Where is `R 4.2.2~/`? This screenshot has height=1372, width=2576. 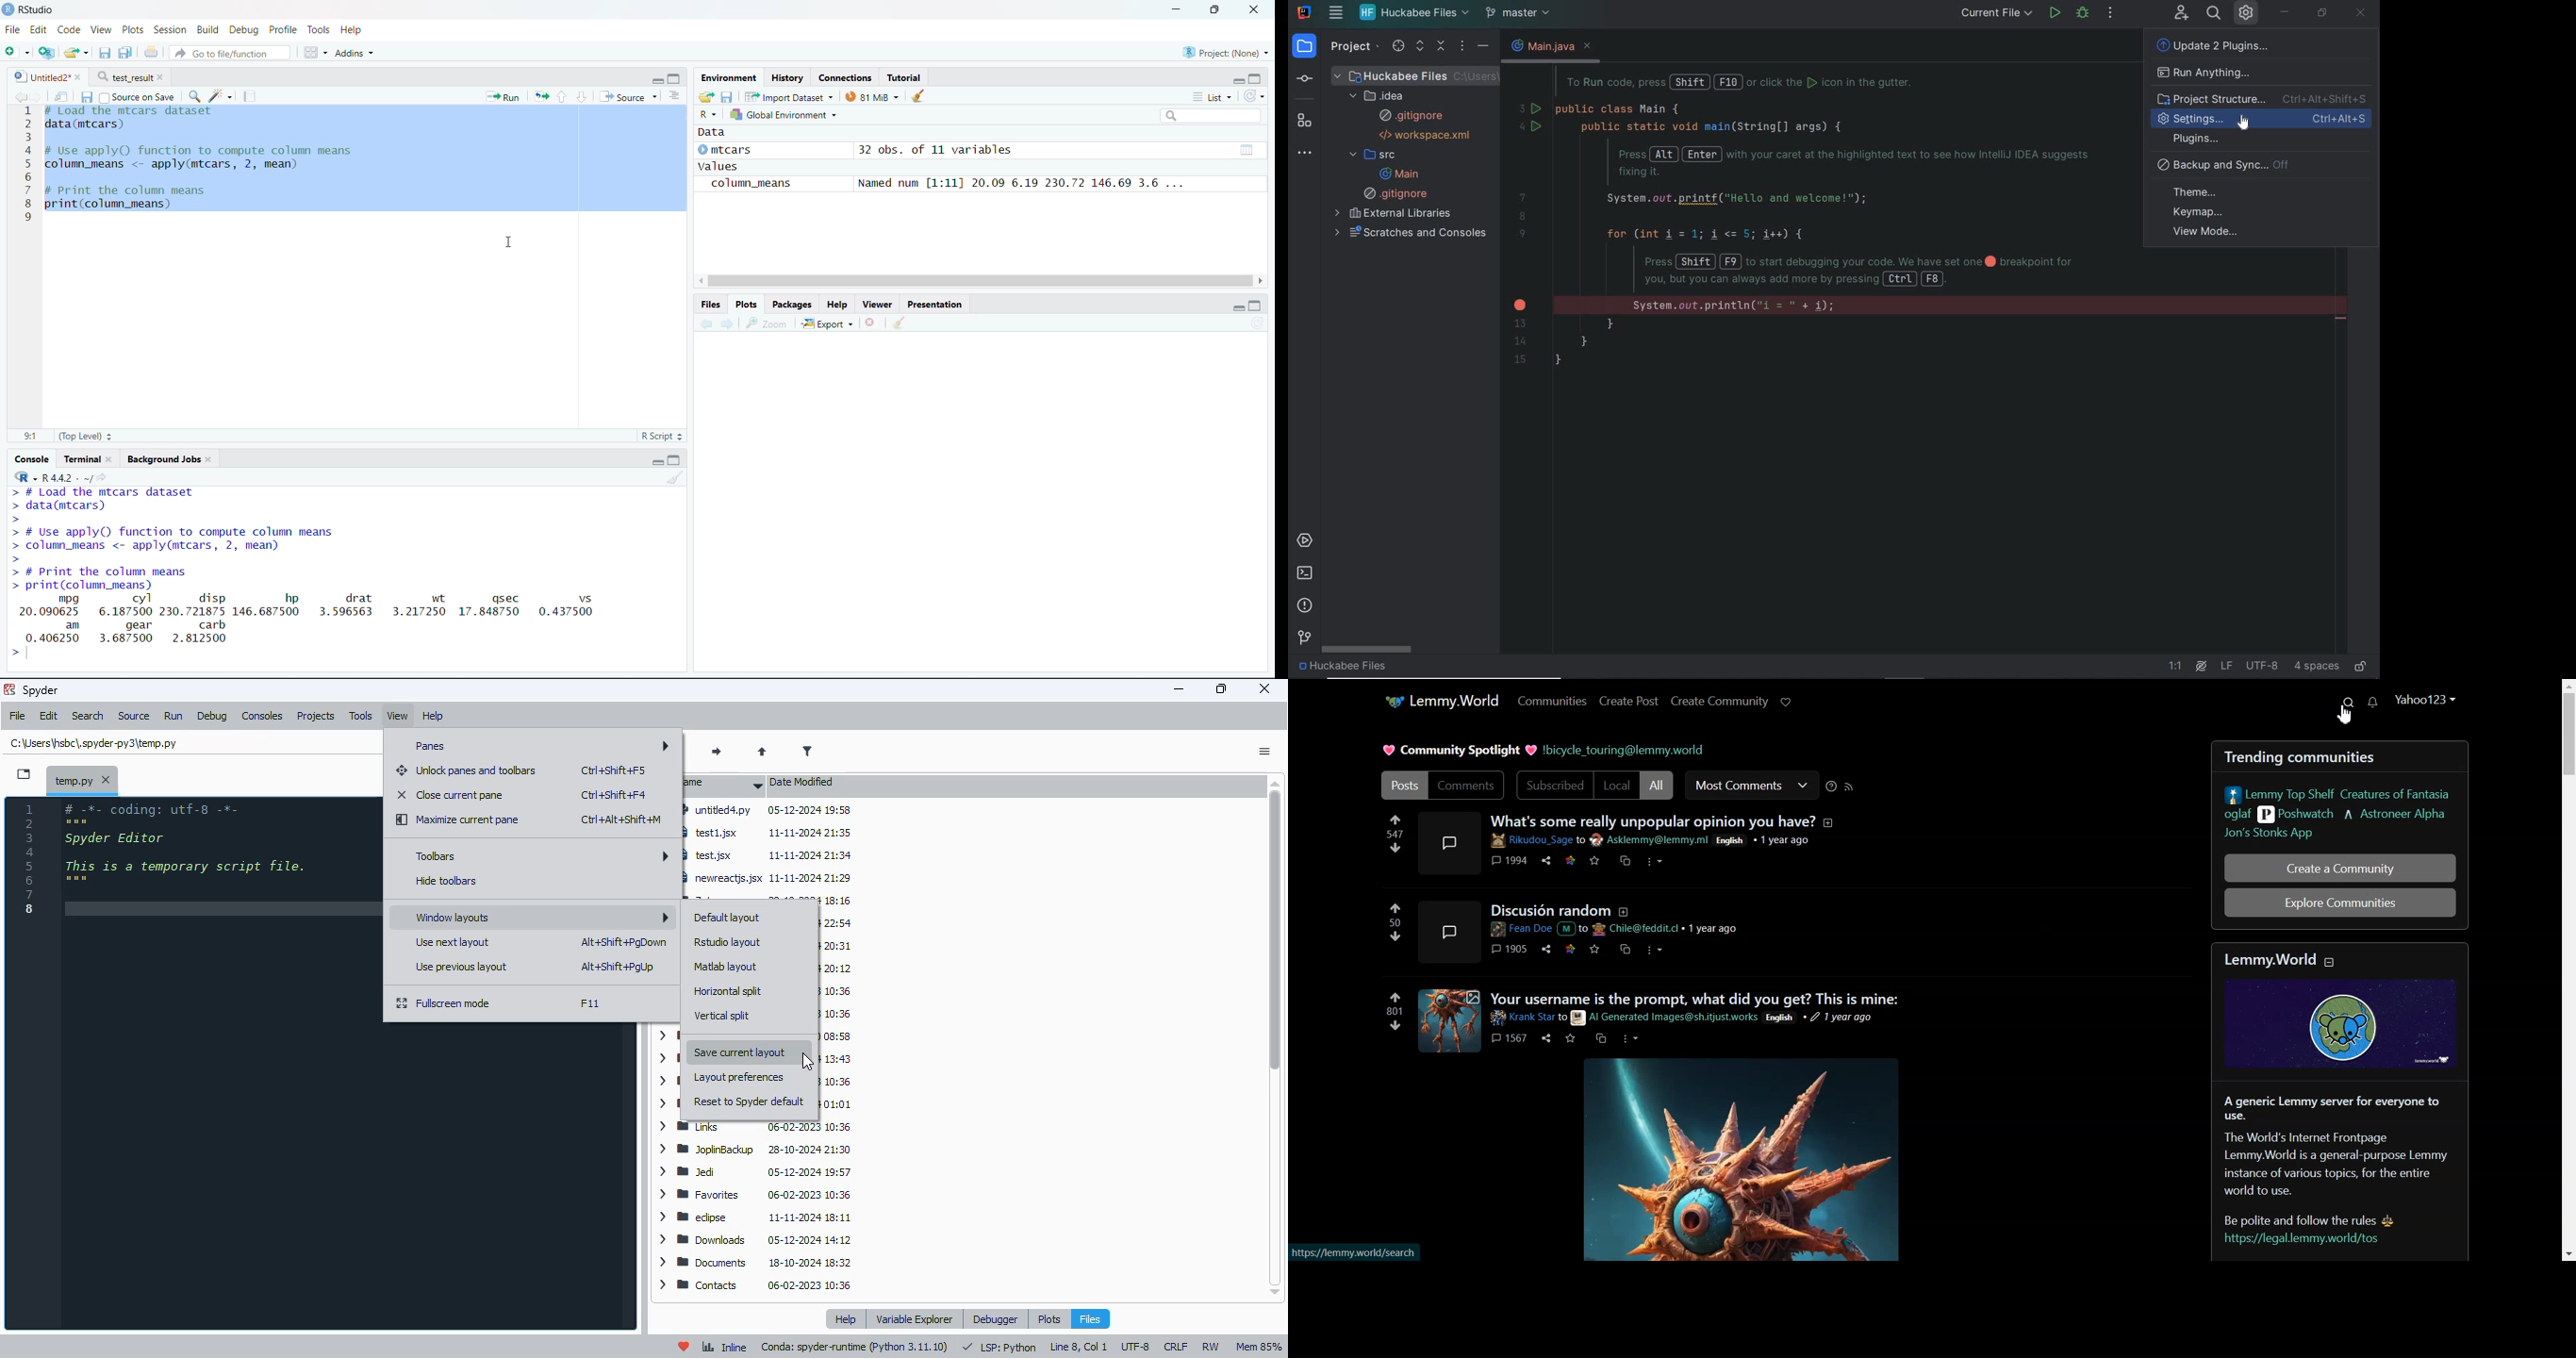 R 4.2.2~/ is located at coordinates (66, 477).